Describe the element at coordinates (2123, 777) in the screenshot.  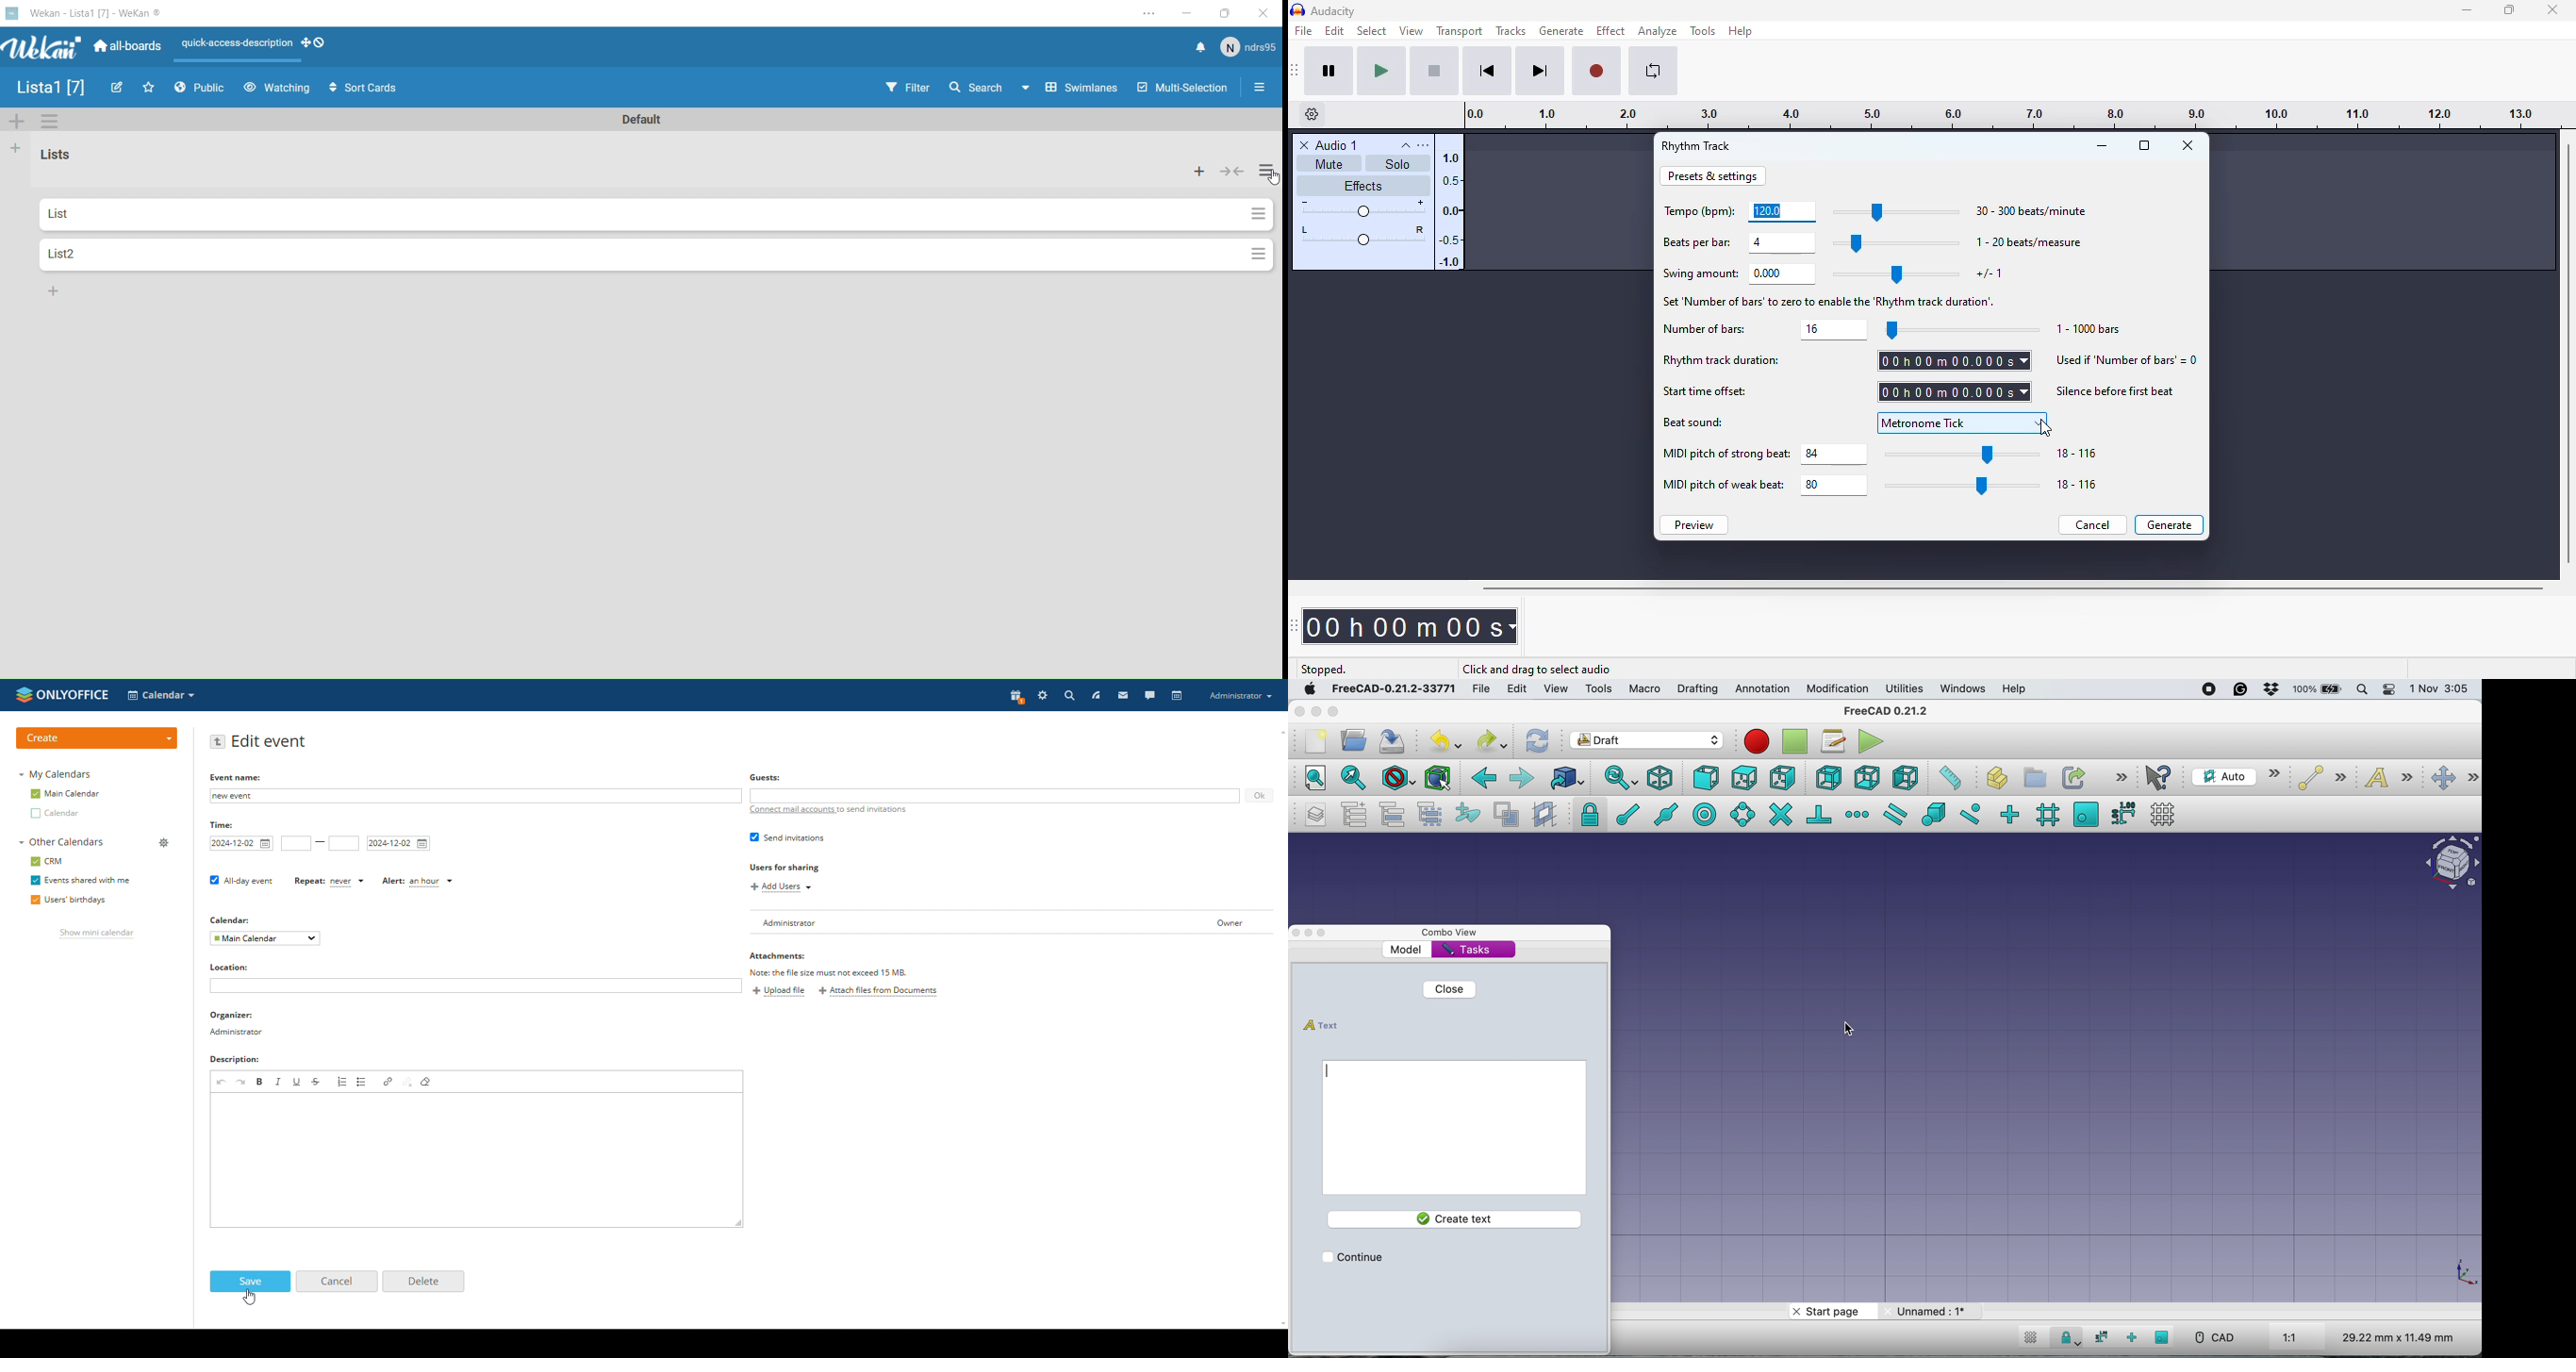
I see `more options` at that location.